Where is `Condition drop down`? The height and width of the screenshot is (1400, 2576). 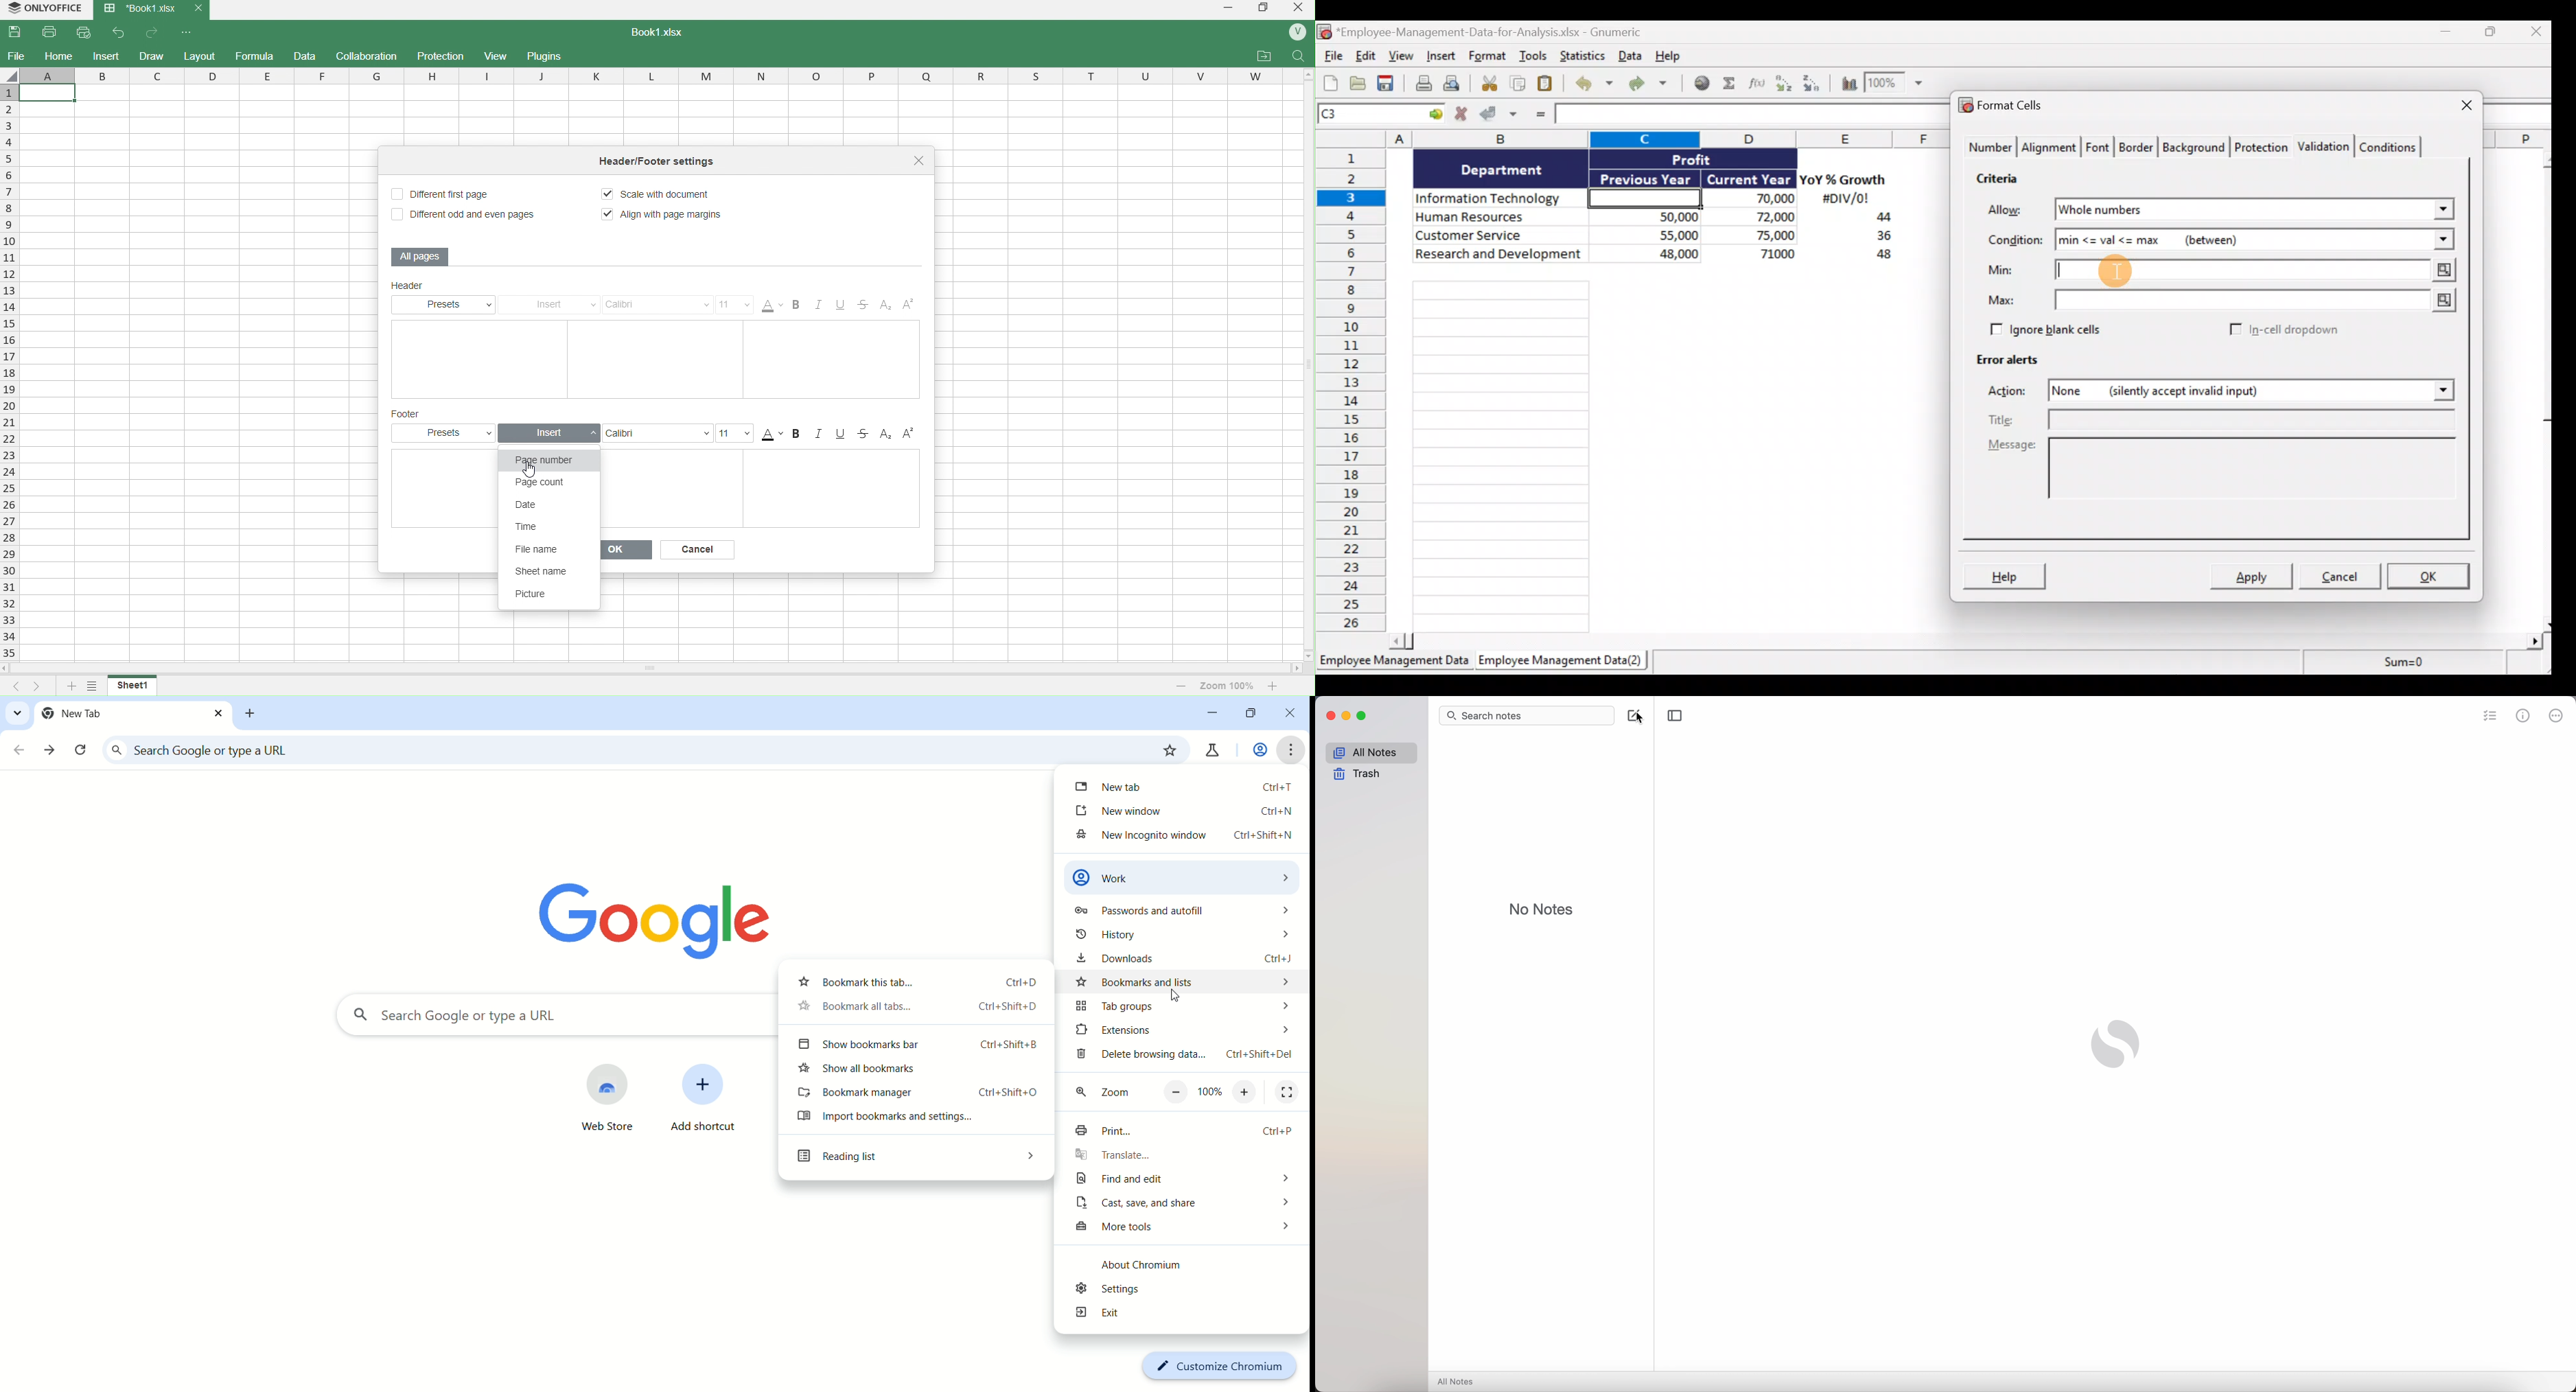 Condition drop down is located at coordinates (2444, 240).